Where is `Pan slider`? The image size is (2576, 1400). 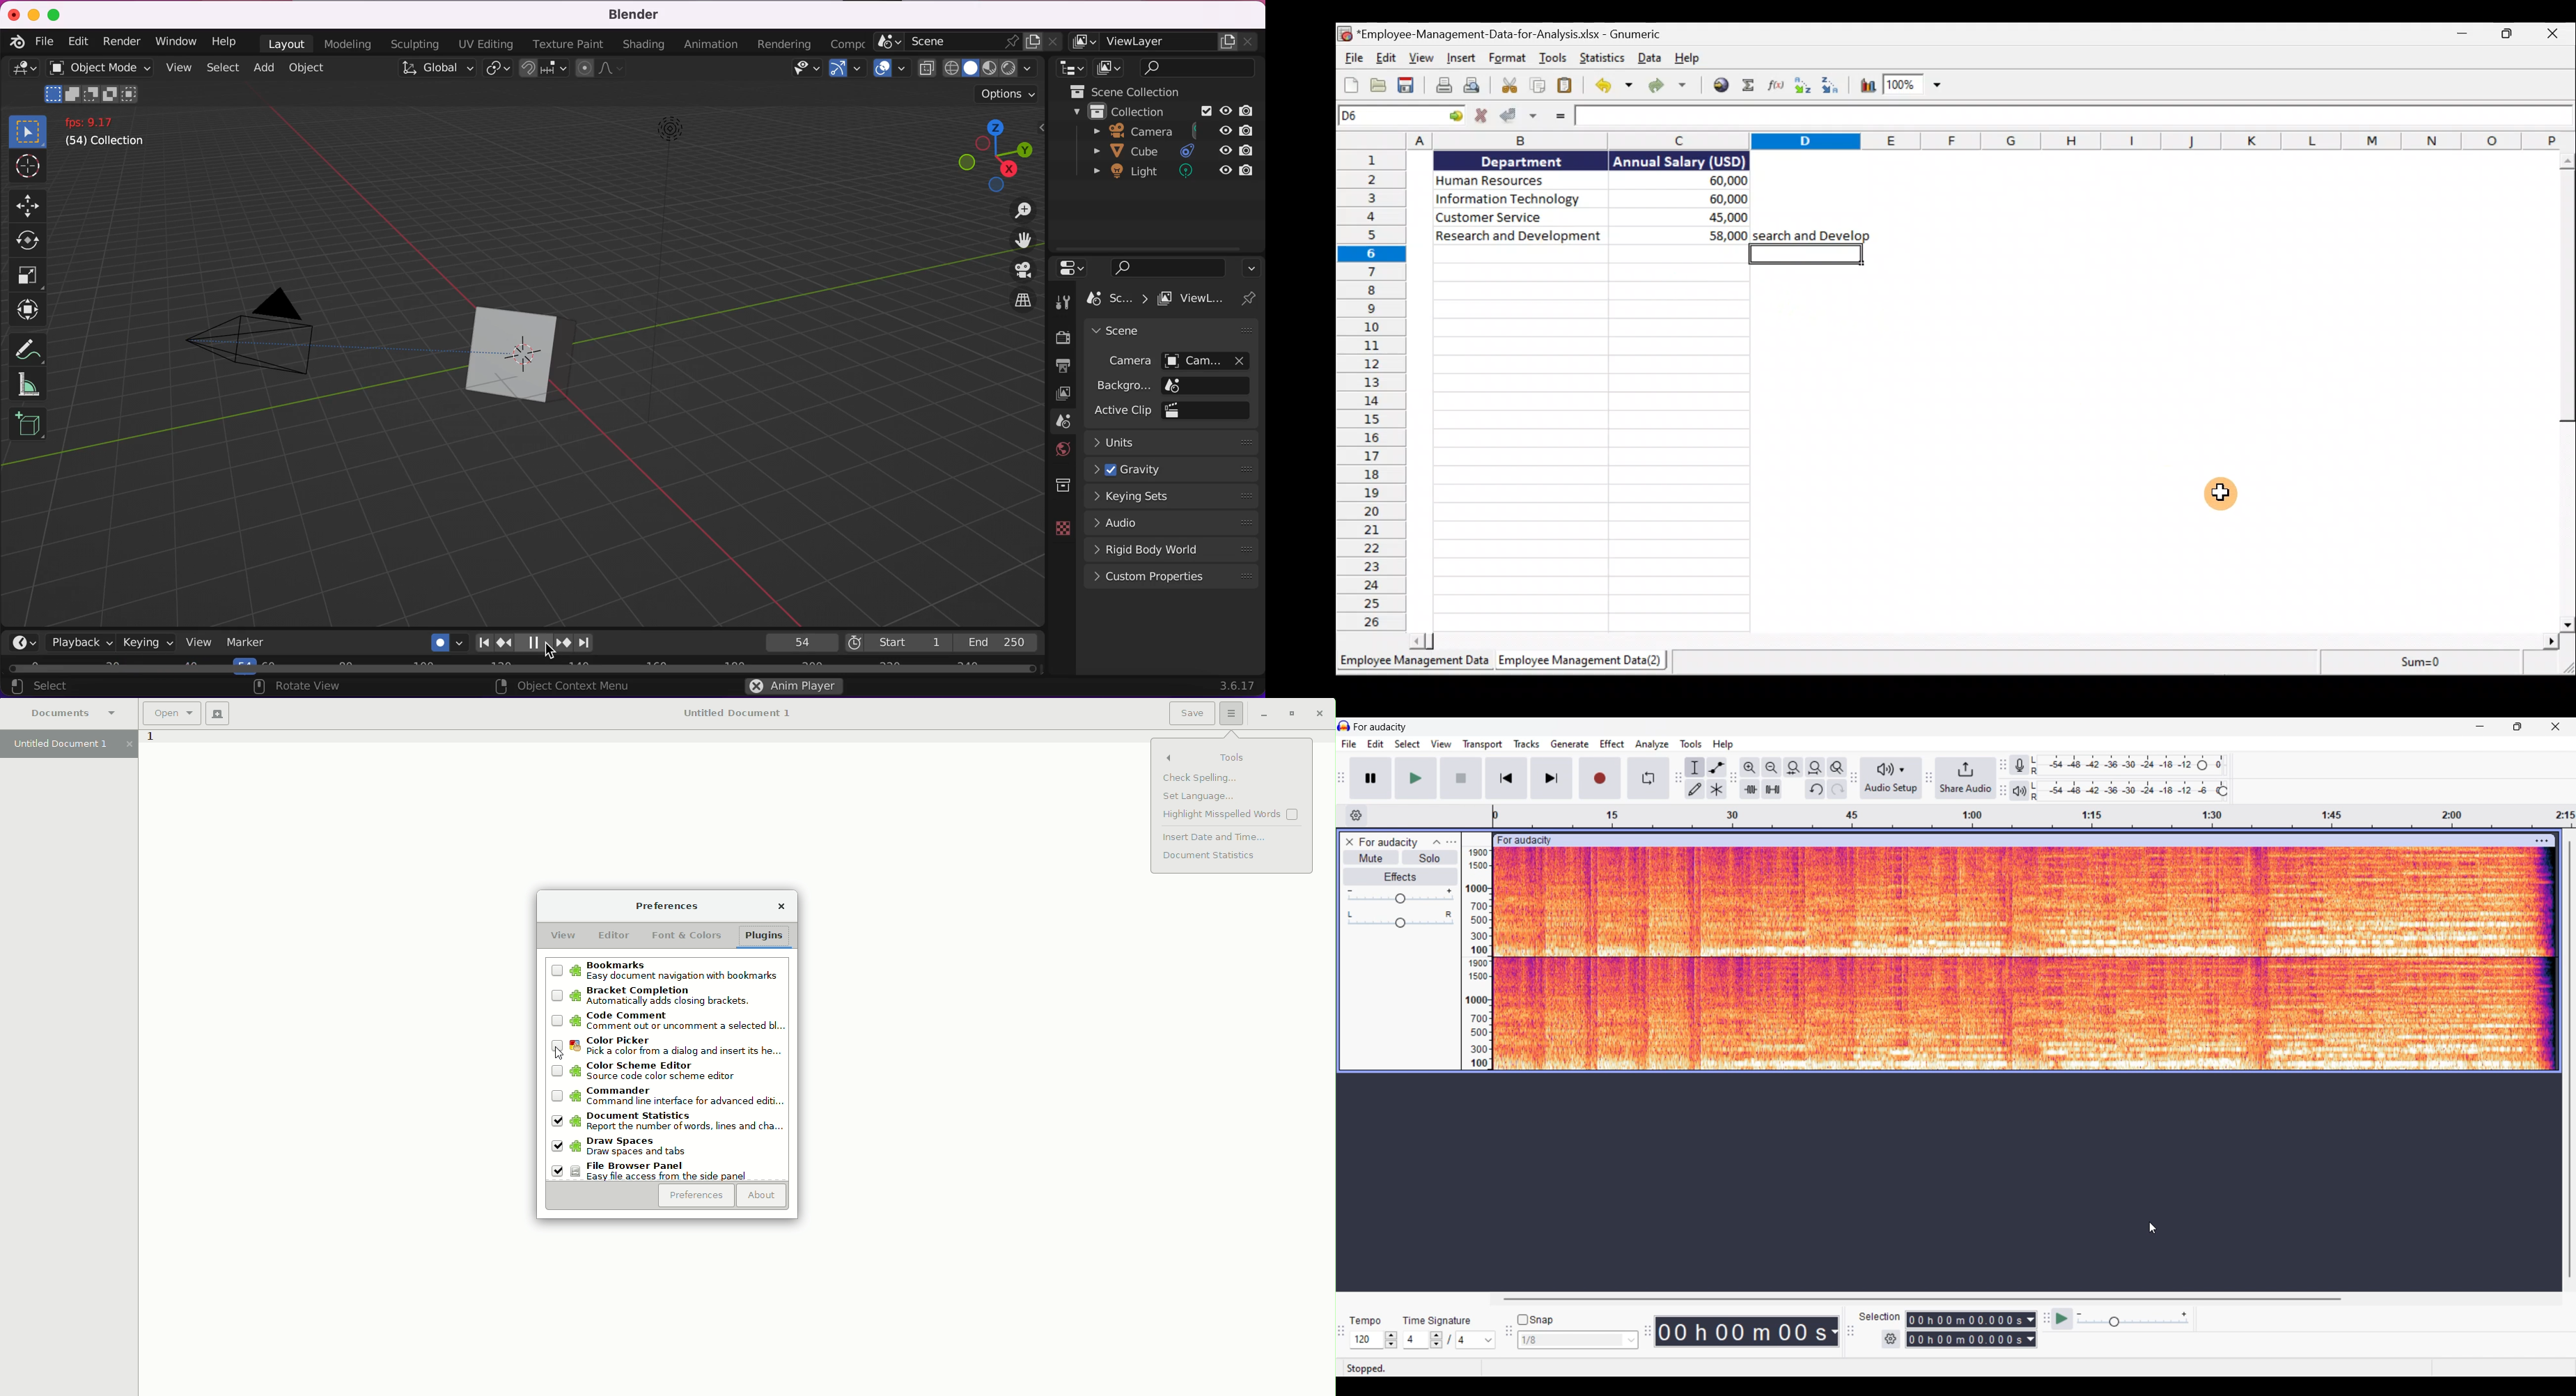
Pan slider is located at coordinates (1400, 920).